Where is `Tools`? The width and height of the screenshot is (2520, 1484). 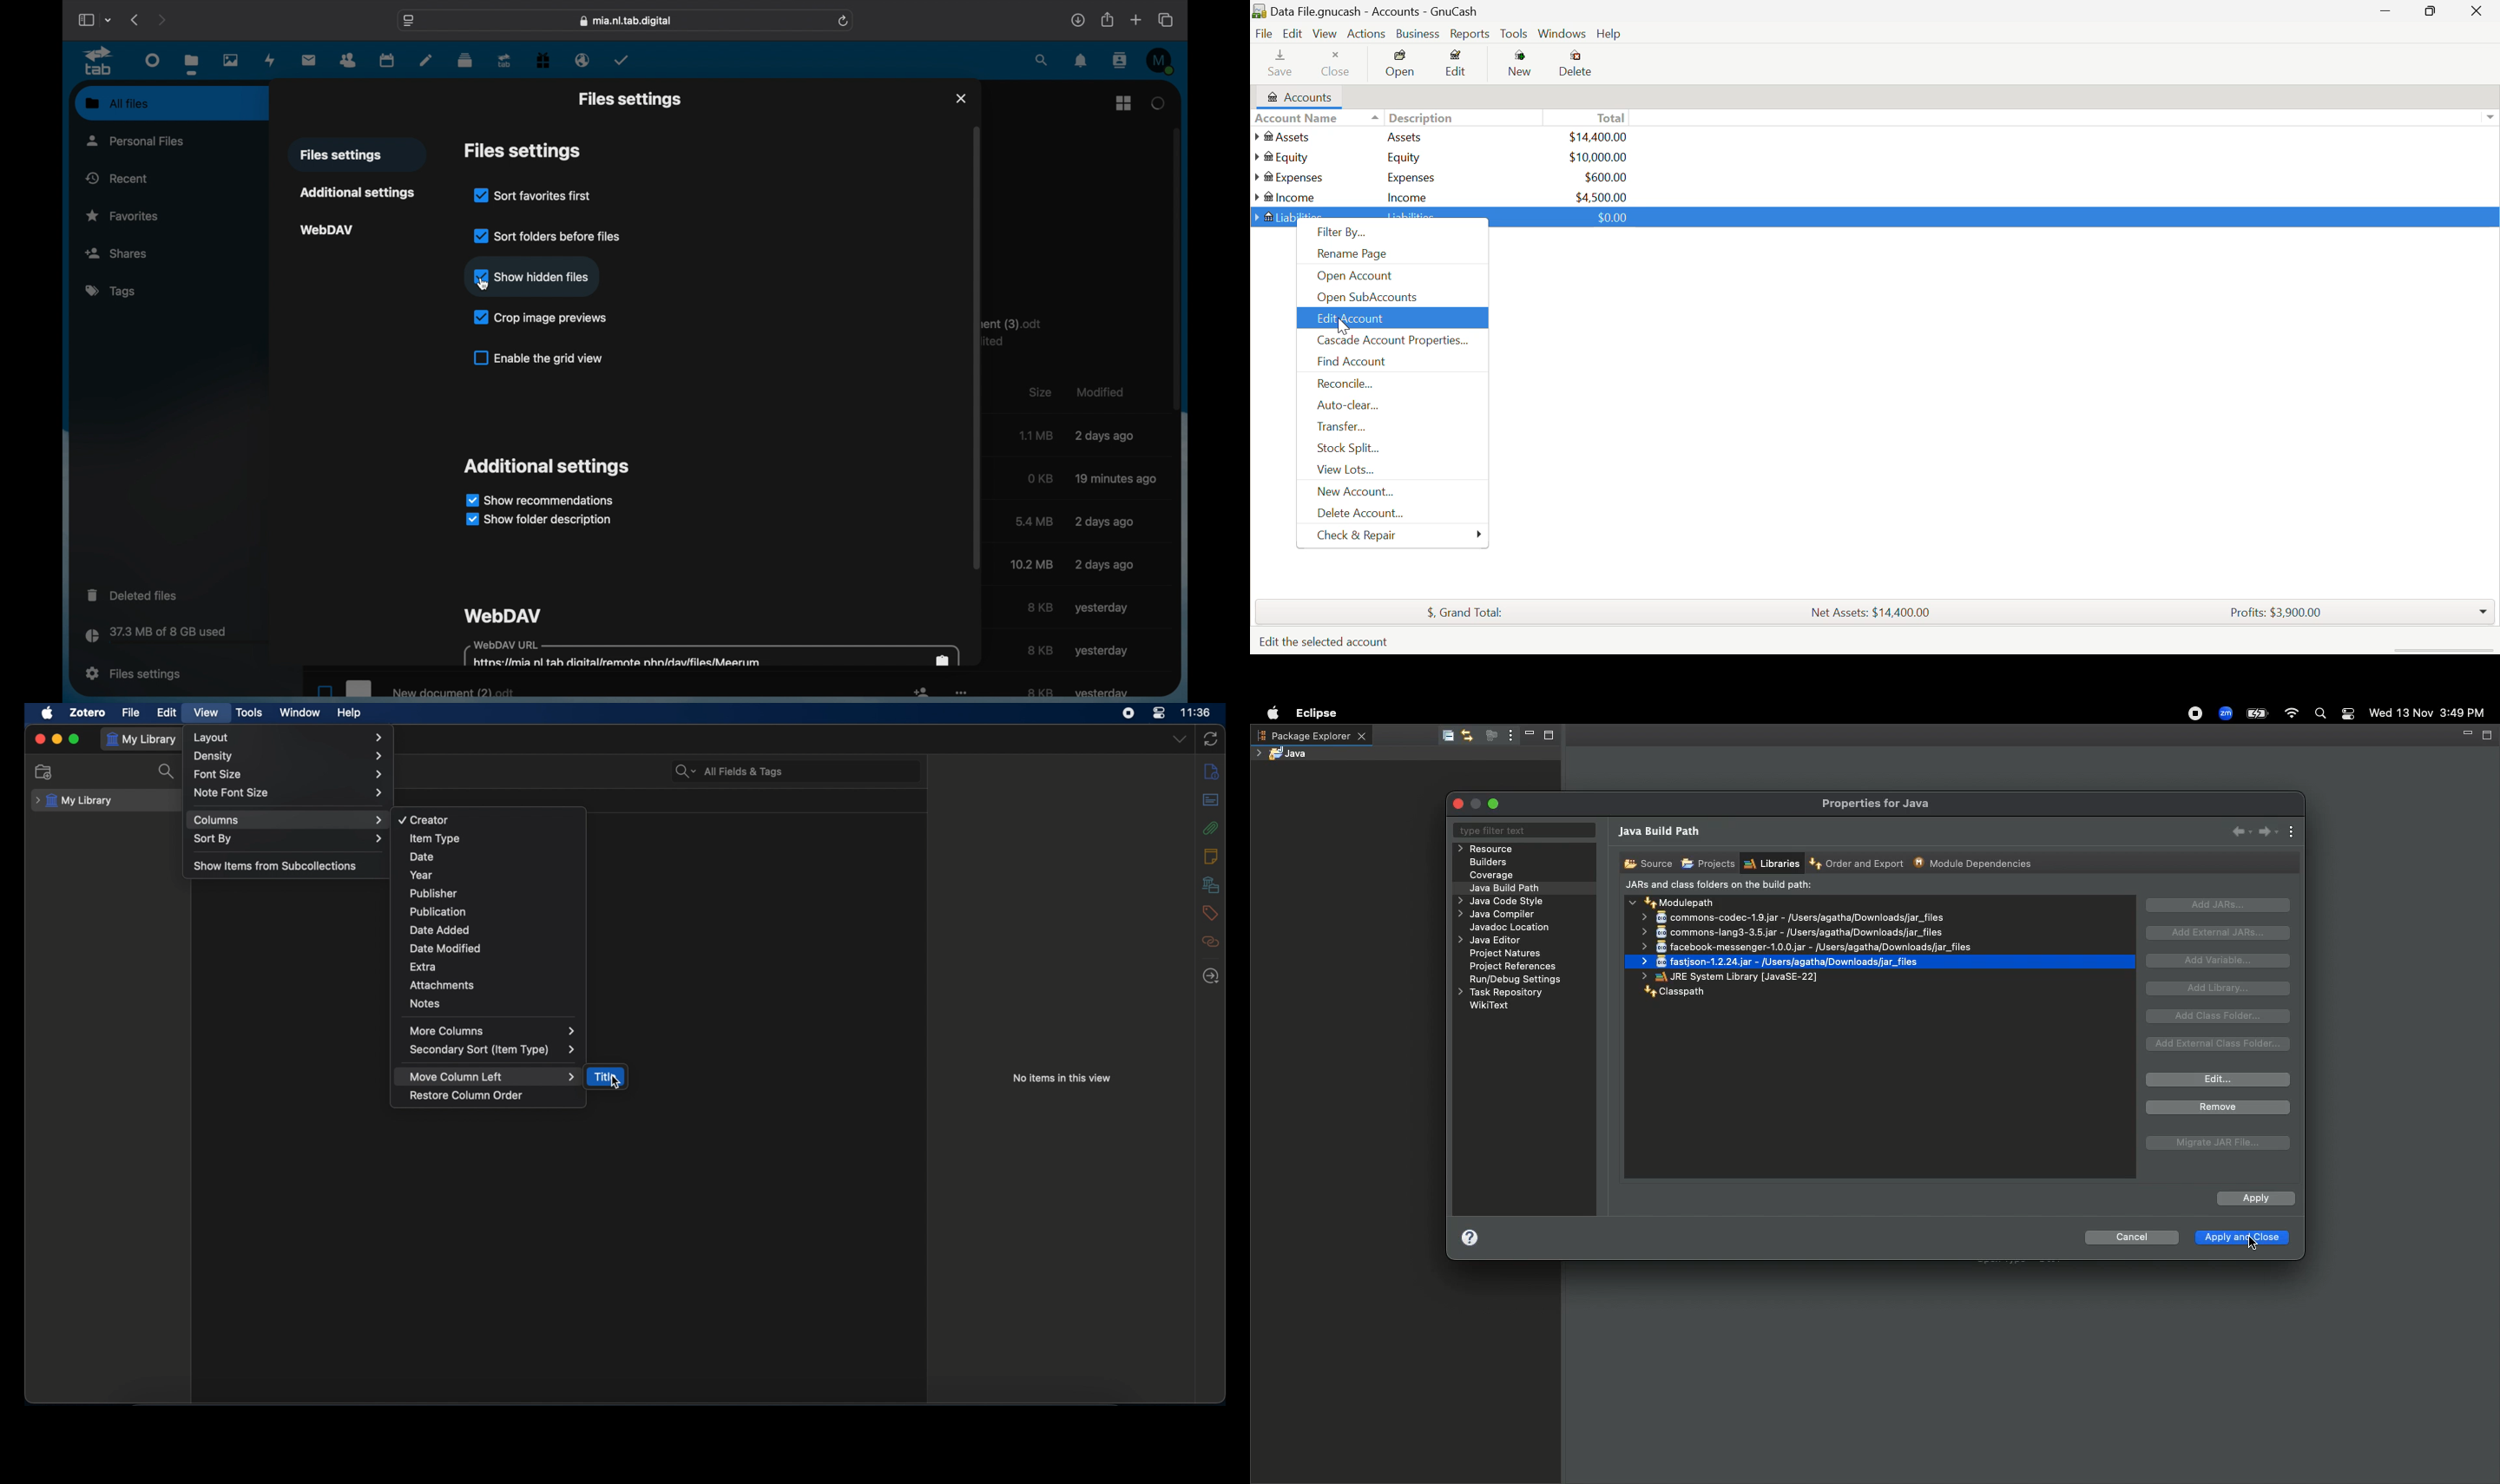 Tools is located at coordinates (1515, 34).